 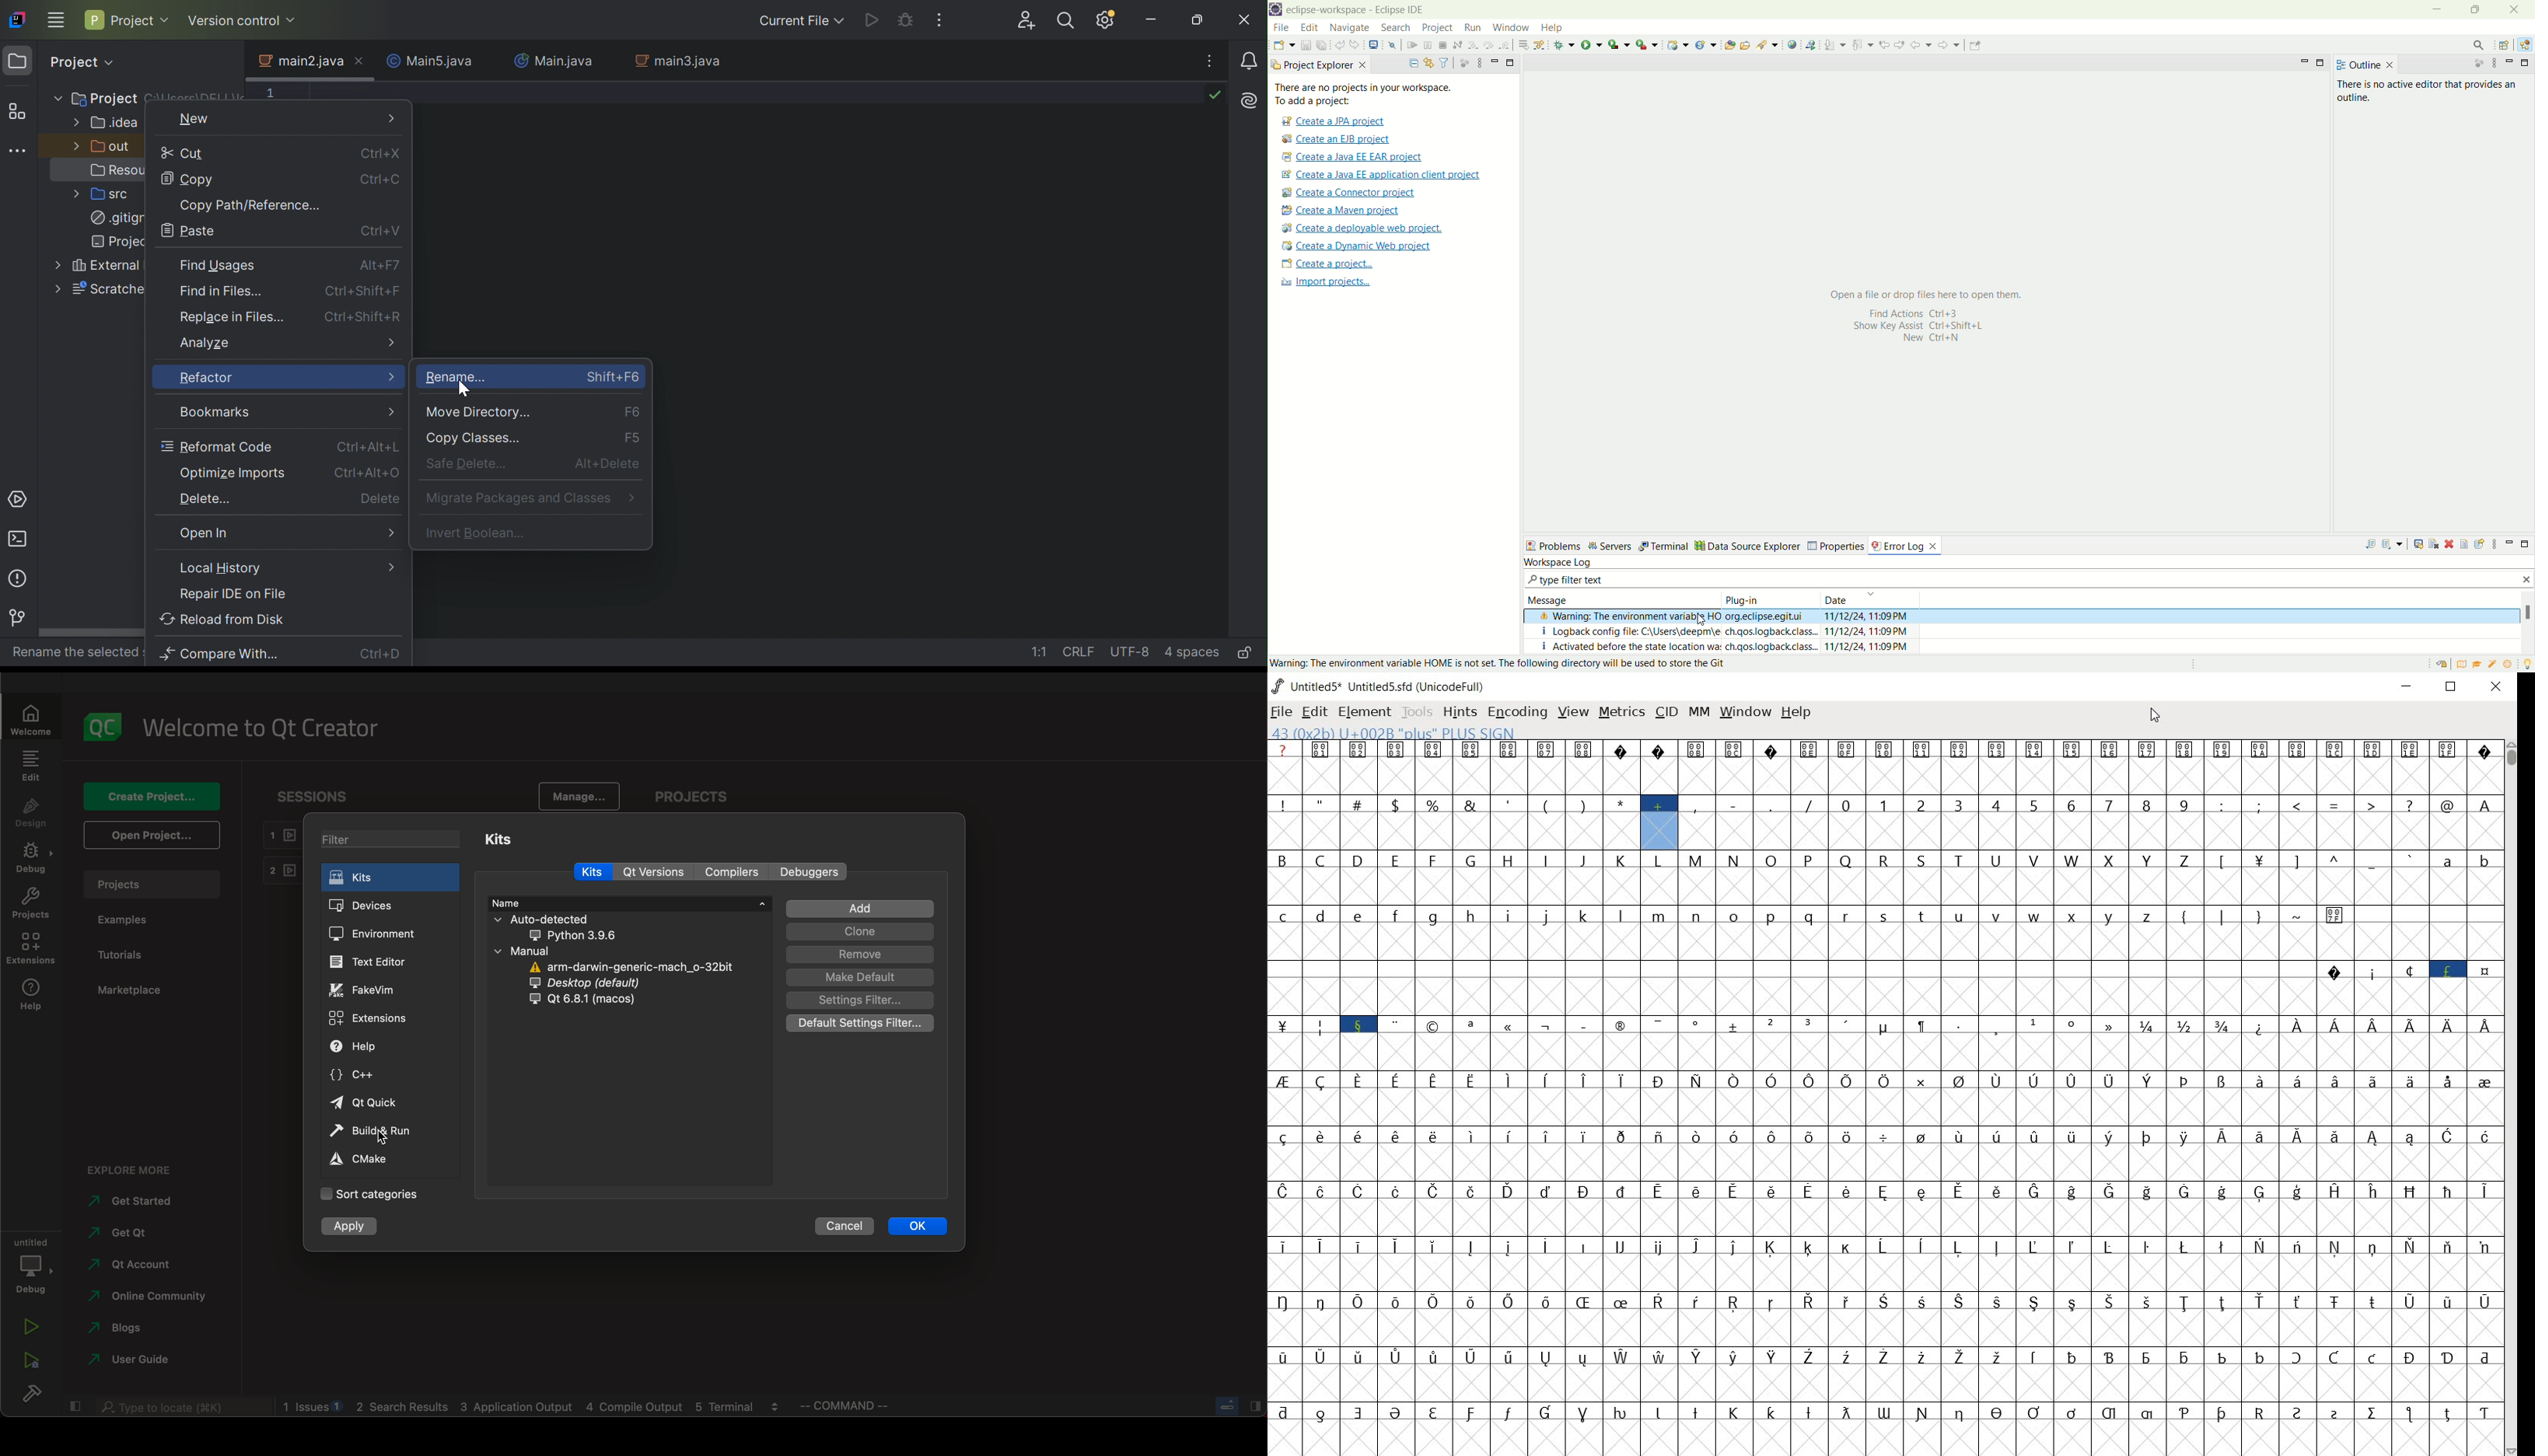 I want to click on create a EJB project, so click(x=1339, y=139).